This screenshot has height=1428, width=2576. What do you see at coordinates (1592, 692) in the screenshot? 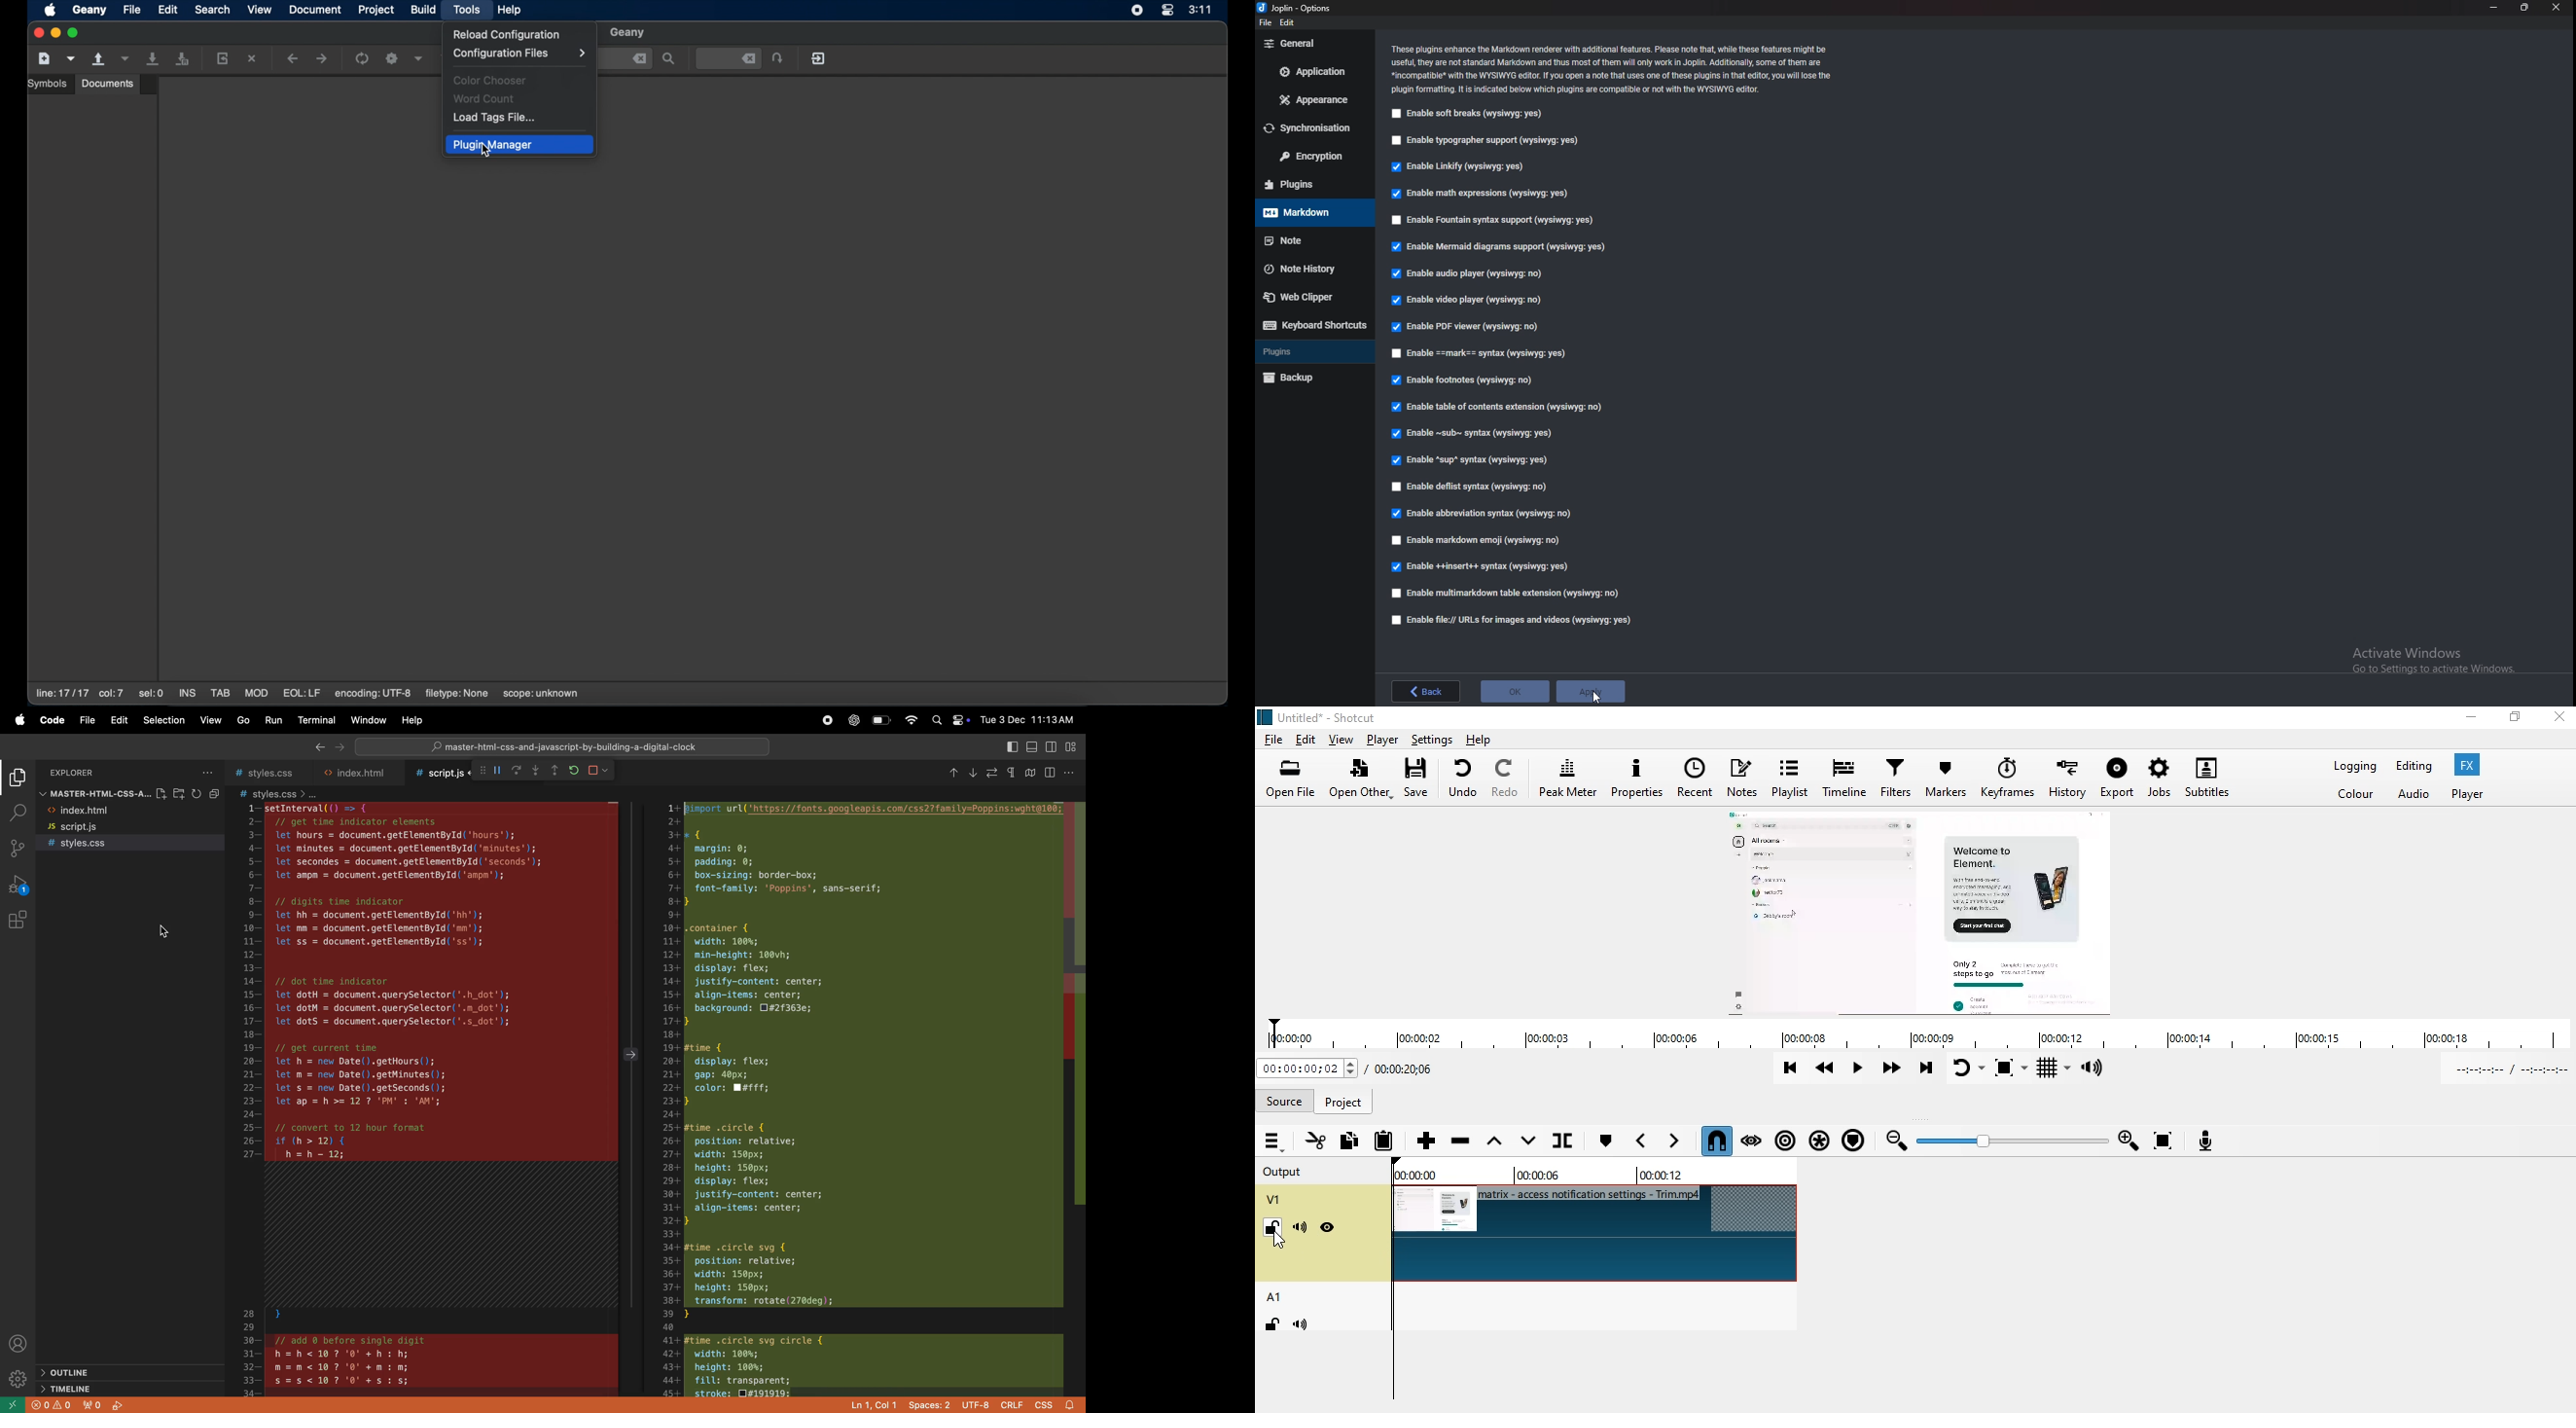
I see `apply` at bounding box center [1592, 692].